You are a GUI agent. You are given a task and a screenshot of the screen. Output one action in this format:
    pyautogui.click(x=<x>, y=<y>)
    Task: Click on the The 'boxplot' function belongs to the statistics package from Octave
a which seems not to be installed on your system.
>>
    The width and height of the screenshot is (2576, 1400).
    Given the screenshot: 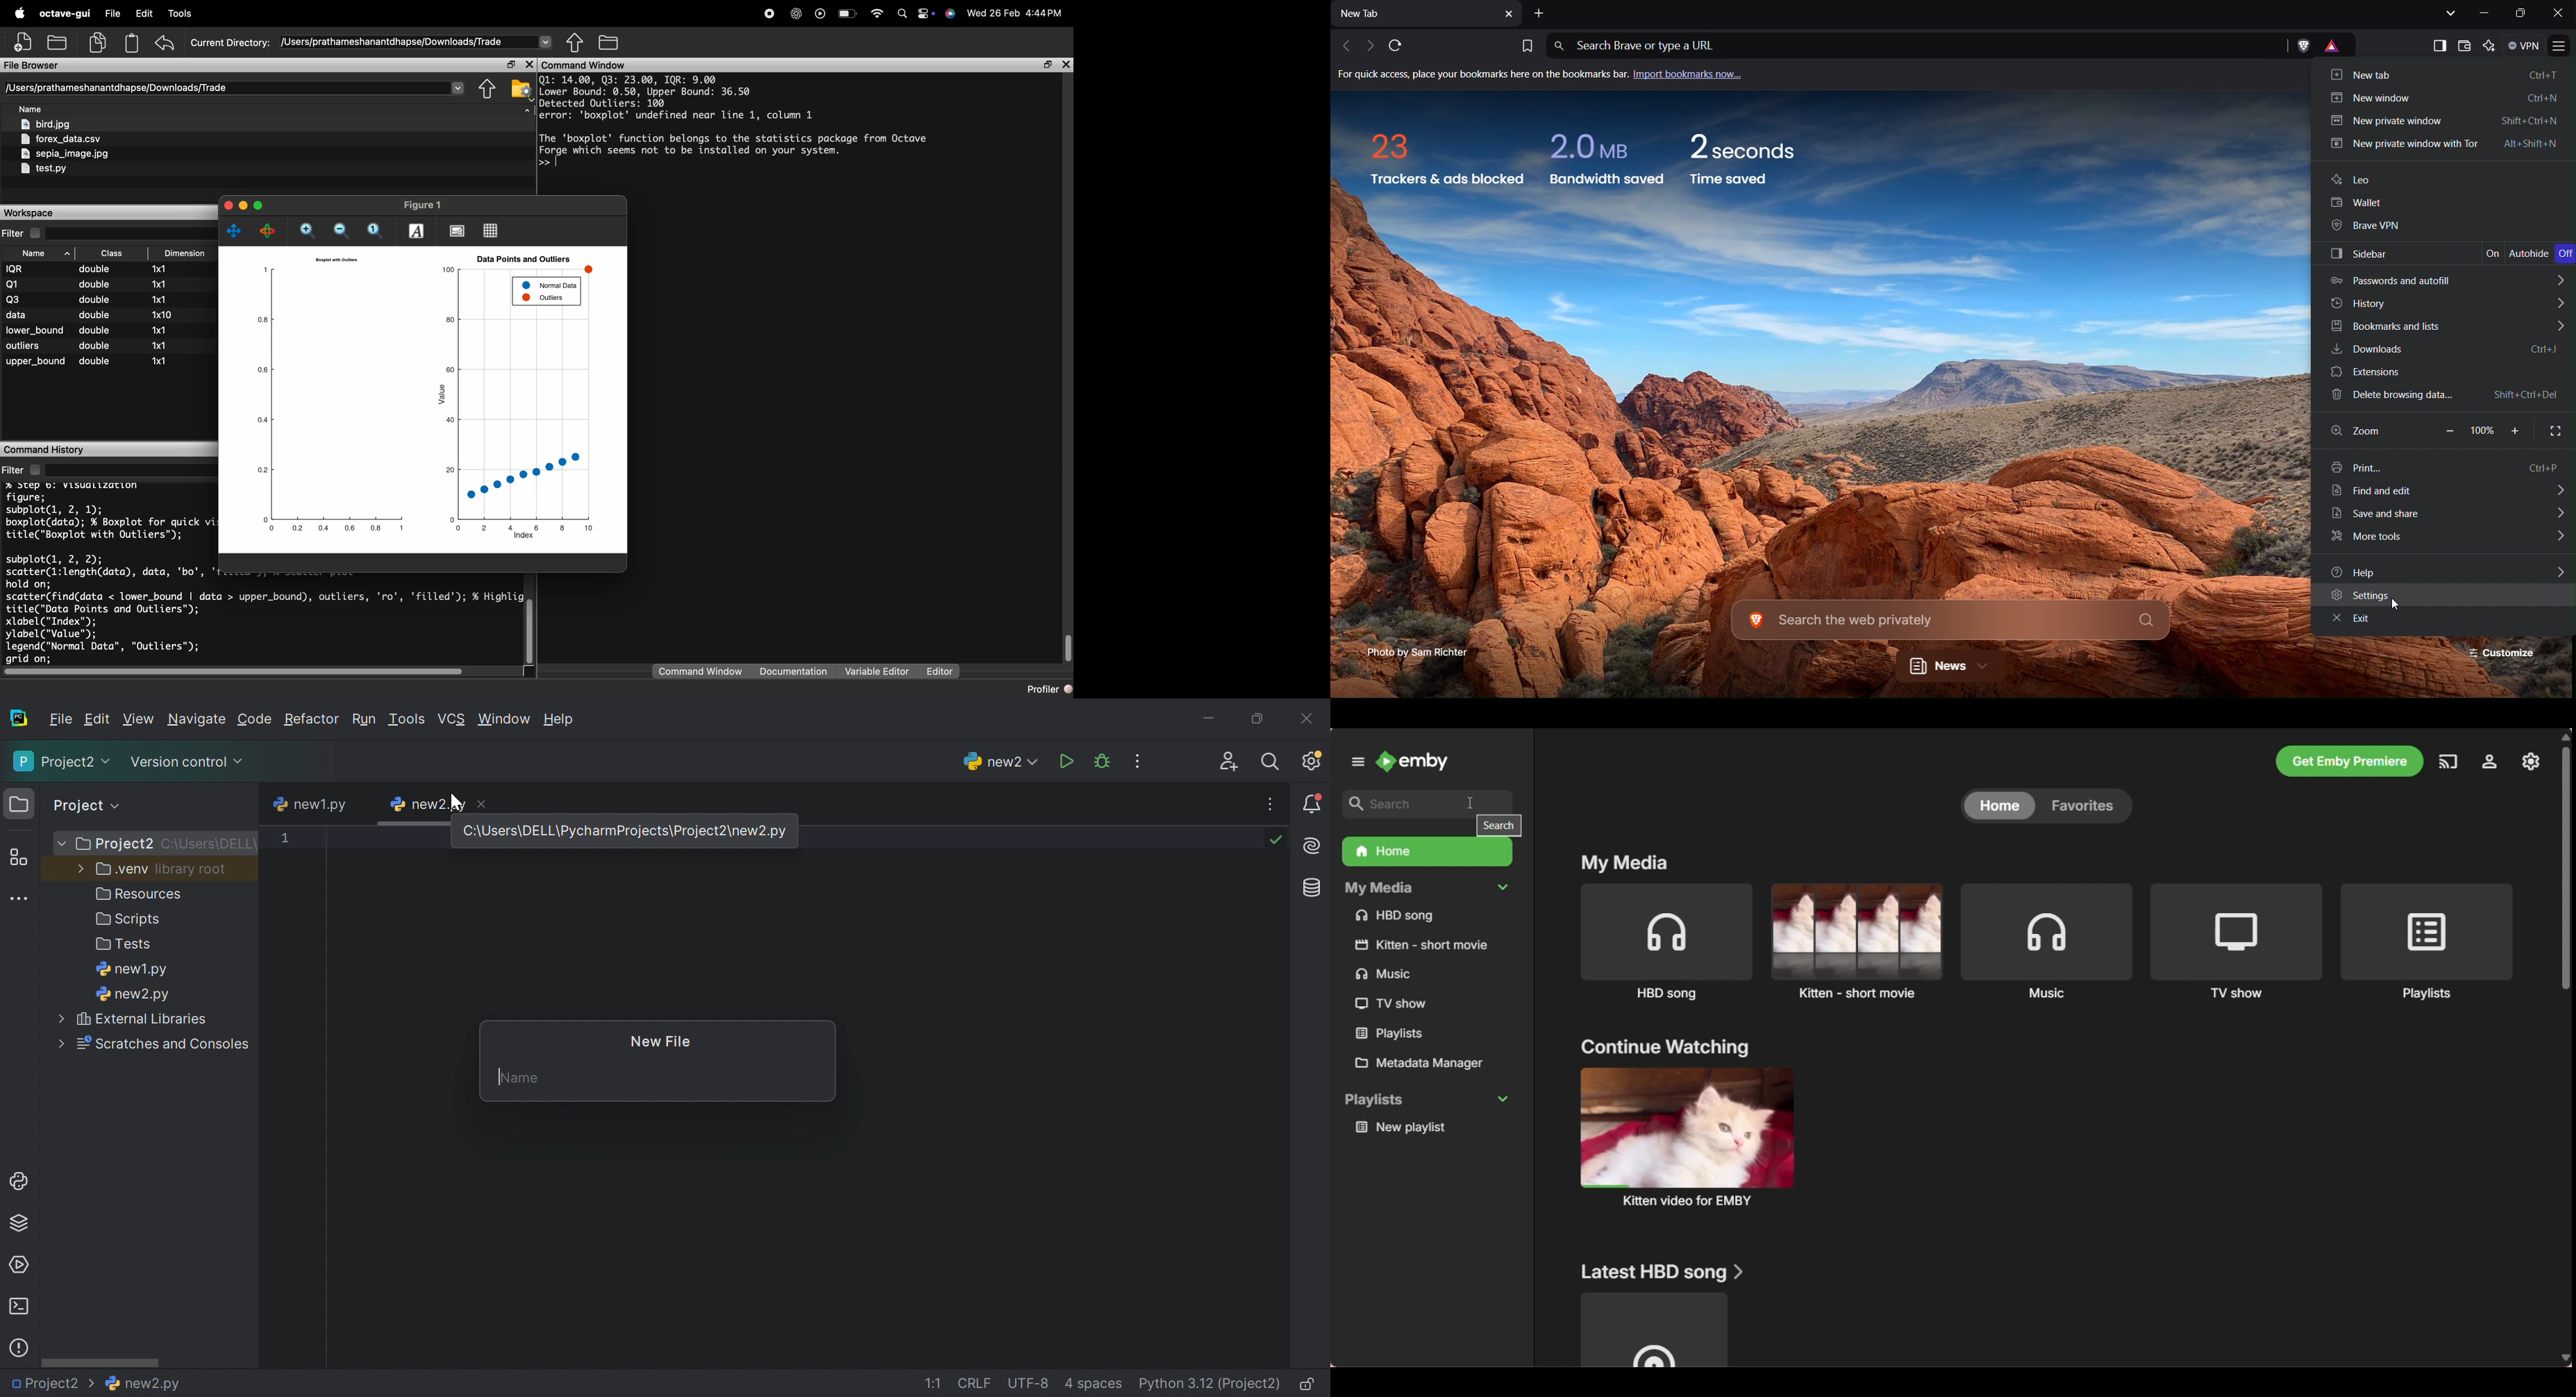 What is the action you would take?
    pyautogui.click(x=733, y=152)
    